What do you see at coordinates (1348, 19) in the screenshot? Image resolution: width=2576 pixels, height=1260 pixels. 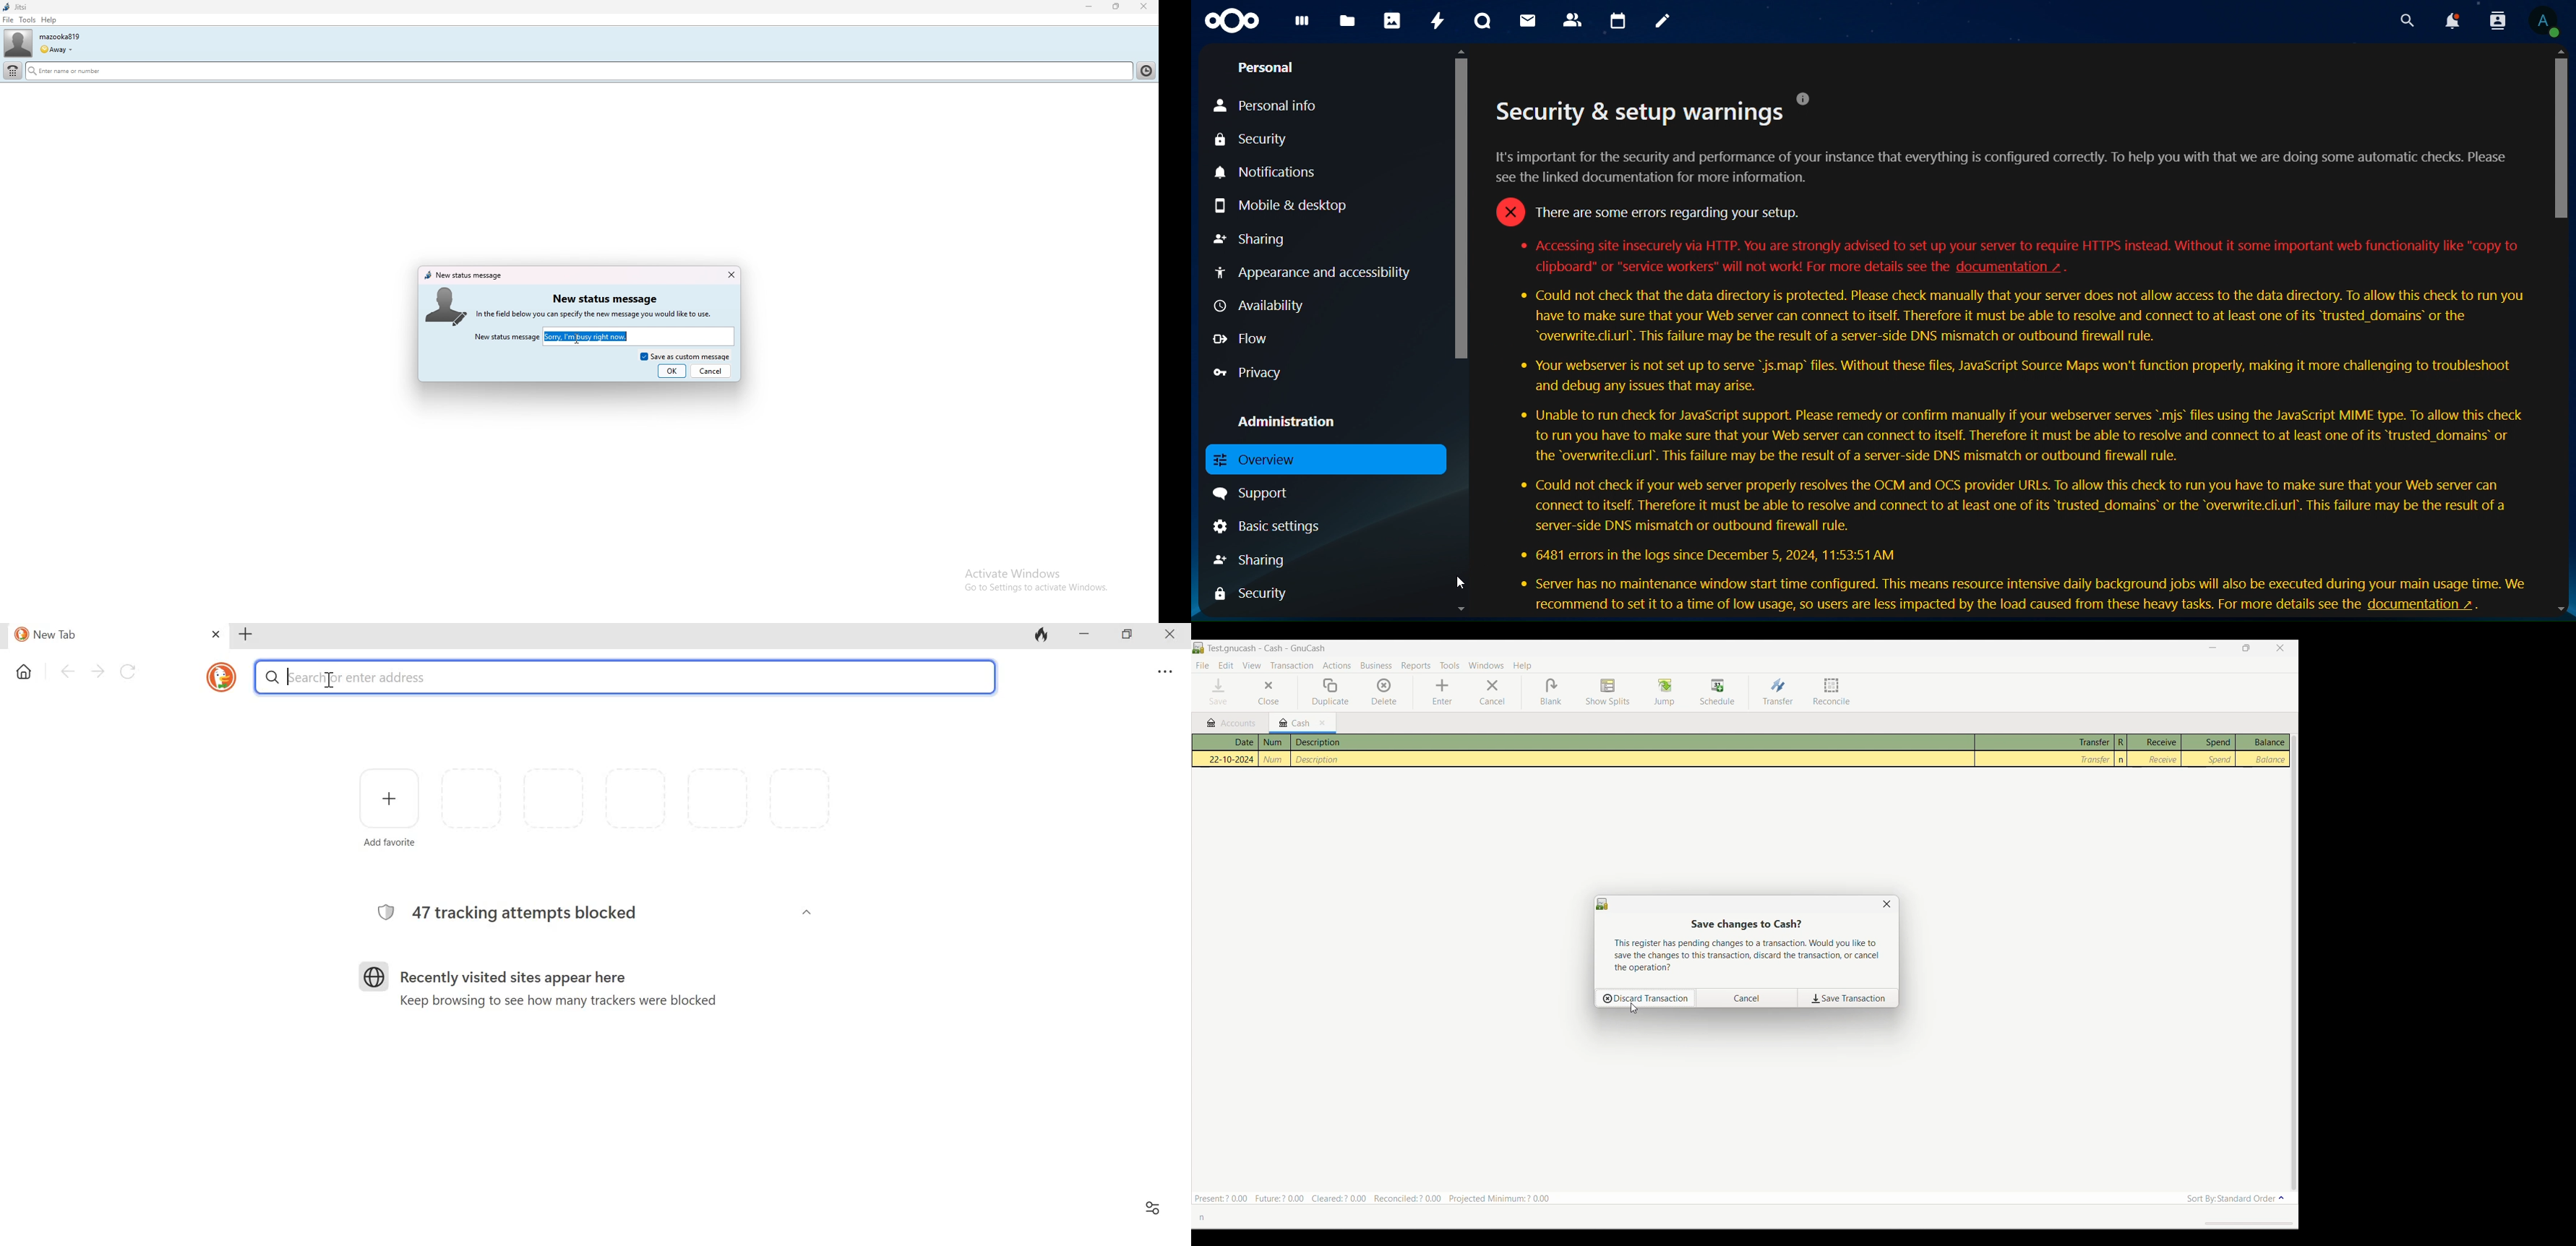 I see `files` at bounding box center [1348, 19].